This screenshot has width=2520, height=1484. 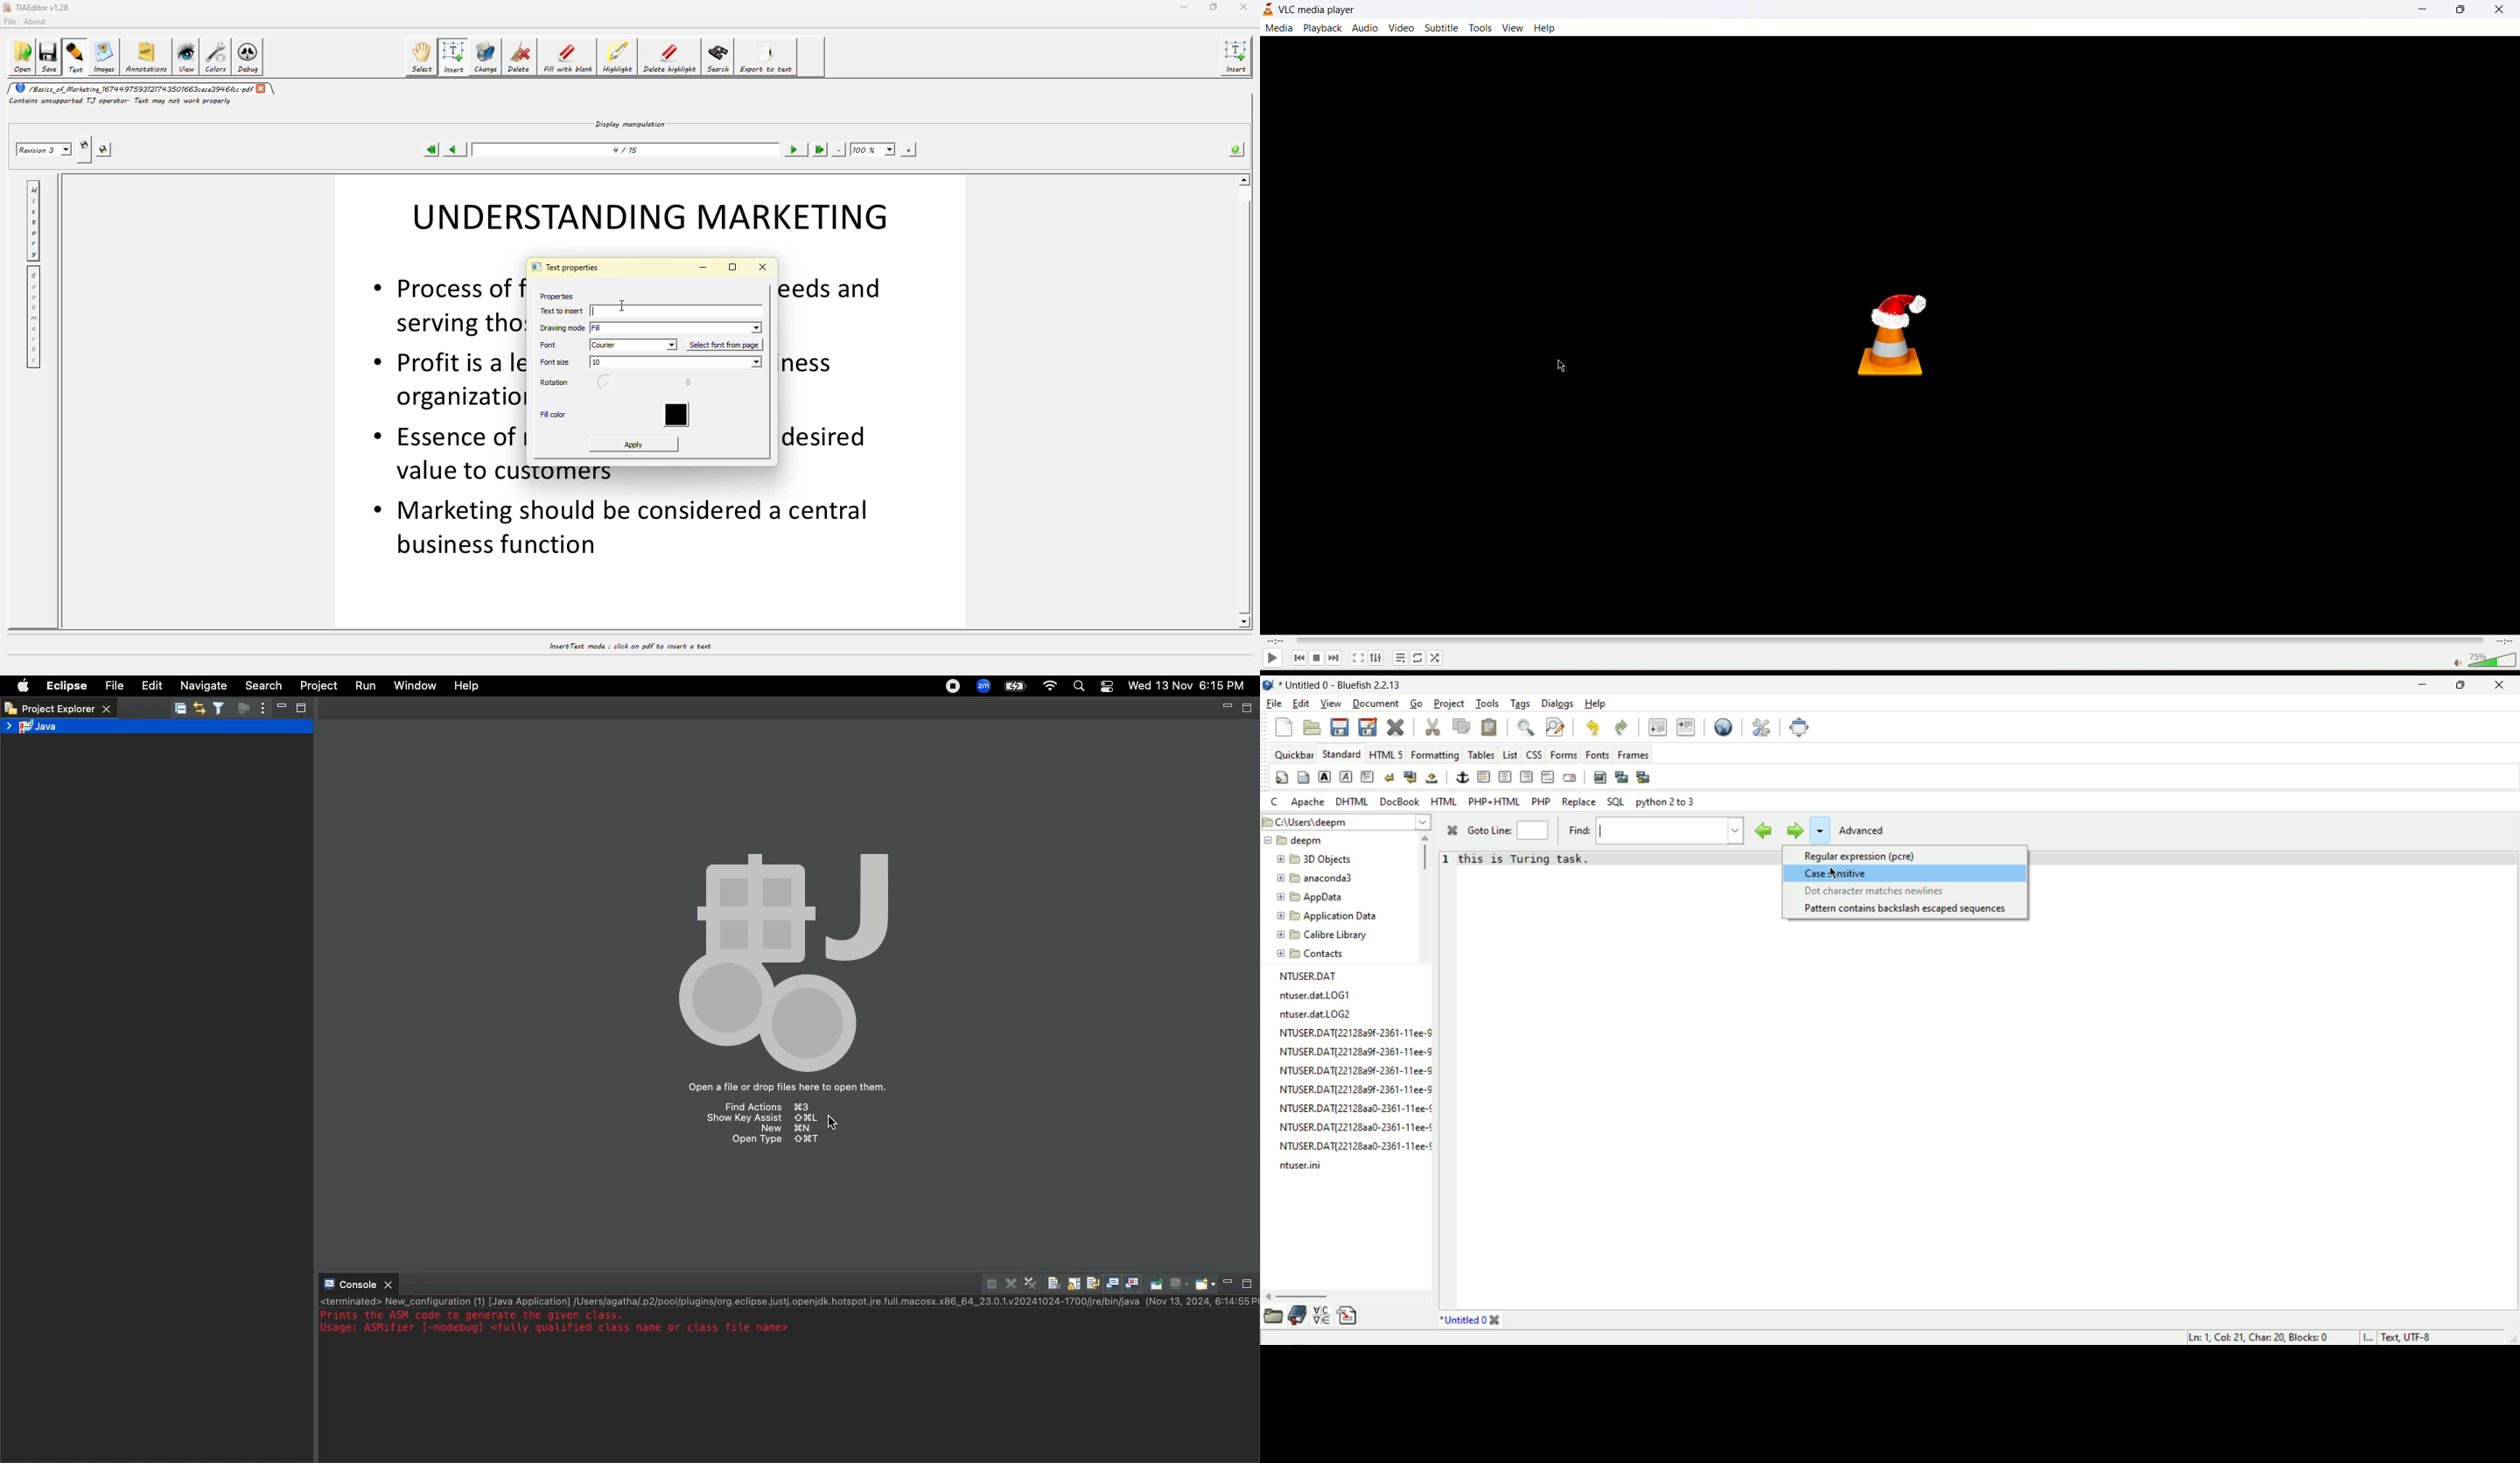 What do you see at coordinates (1349, 1318) in the screenshot?
I see `snippets` at bounding box center [1349, 1318].